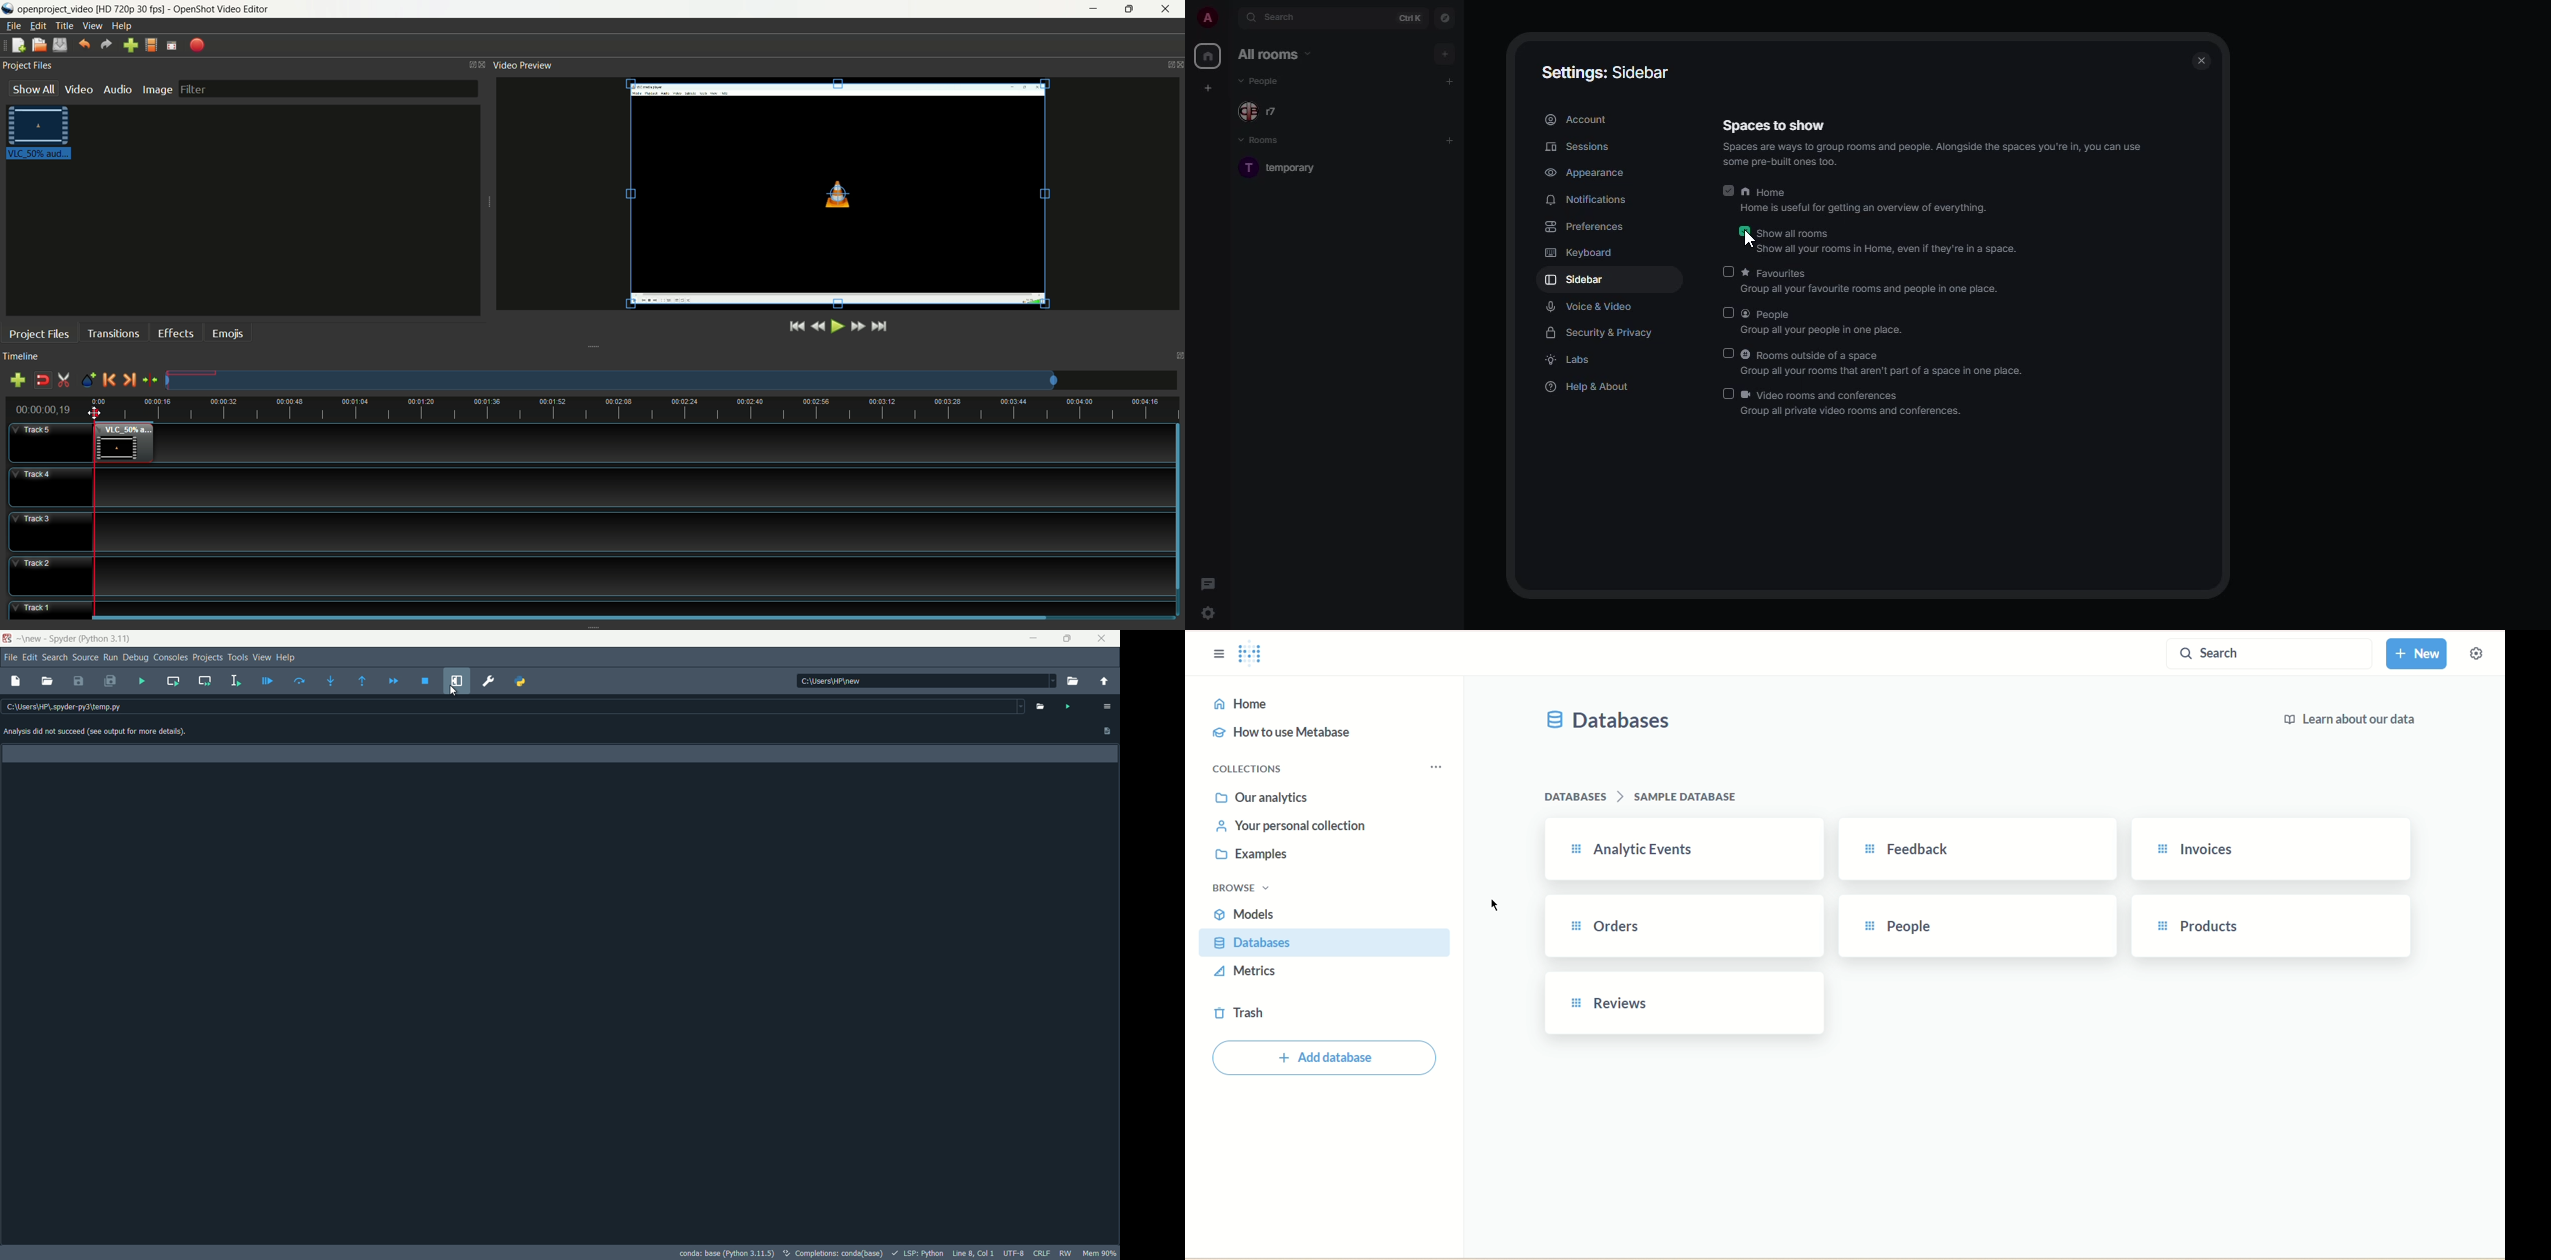 This screenshot has width=2576, height=1260. I want to click on minimize, so click(1034, 639).